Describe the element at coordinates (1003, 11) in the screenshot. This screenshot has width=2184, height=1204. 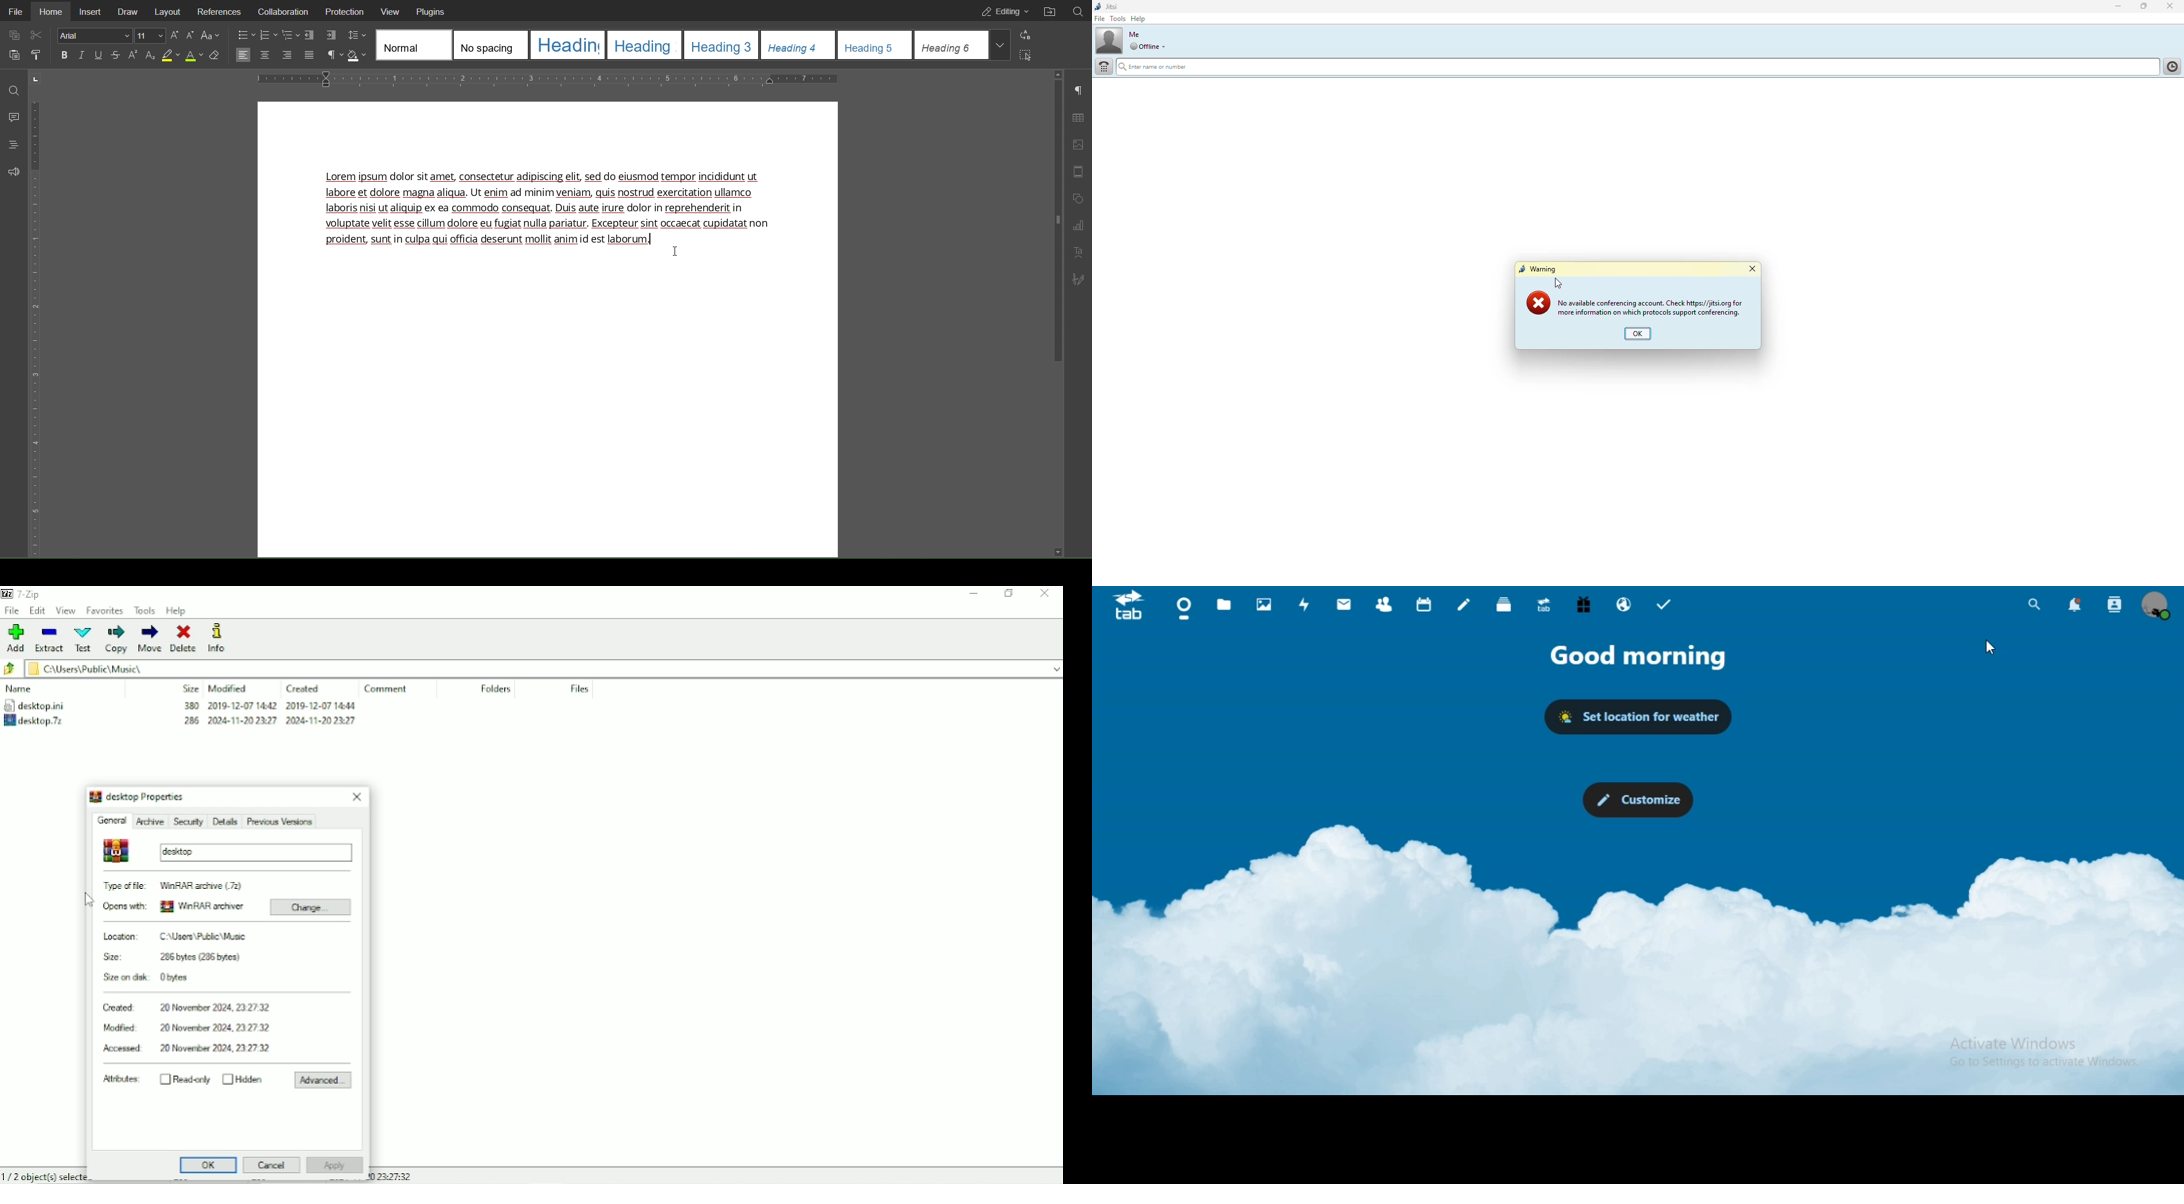
I see `Editing` at that location.